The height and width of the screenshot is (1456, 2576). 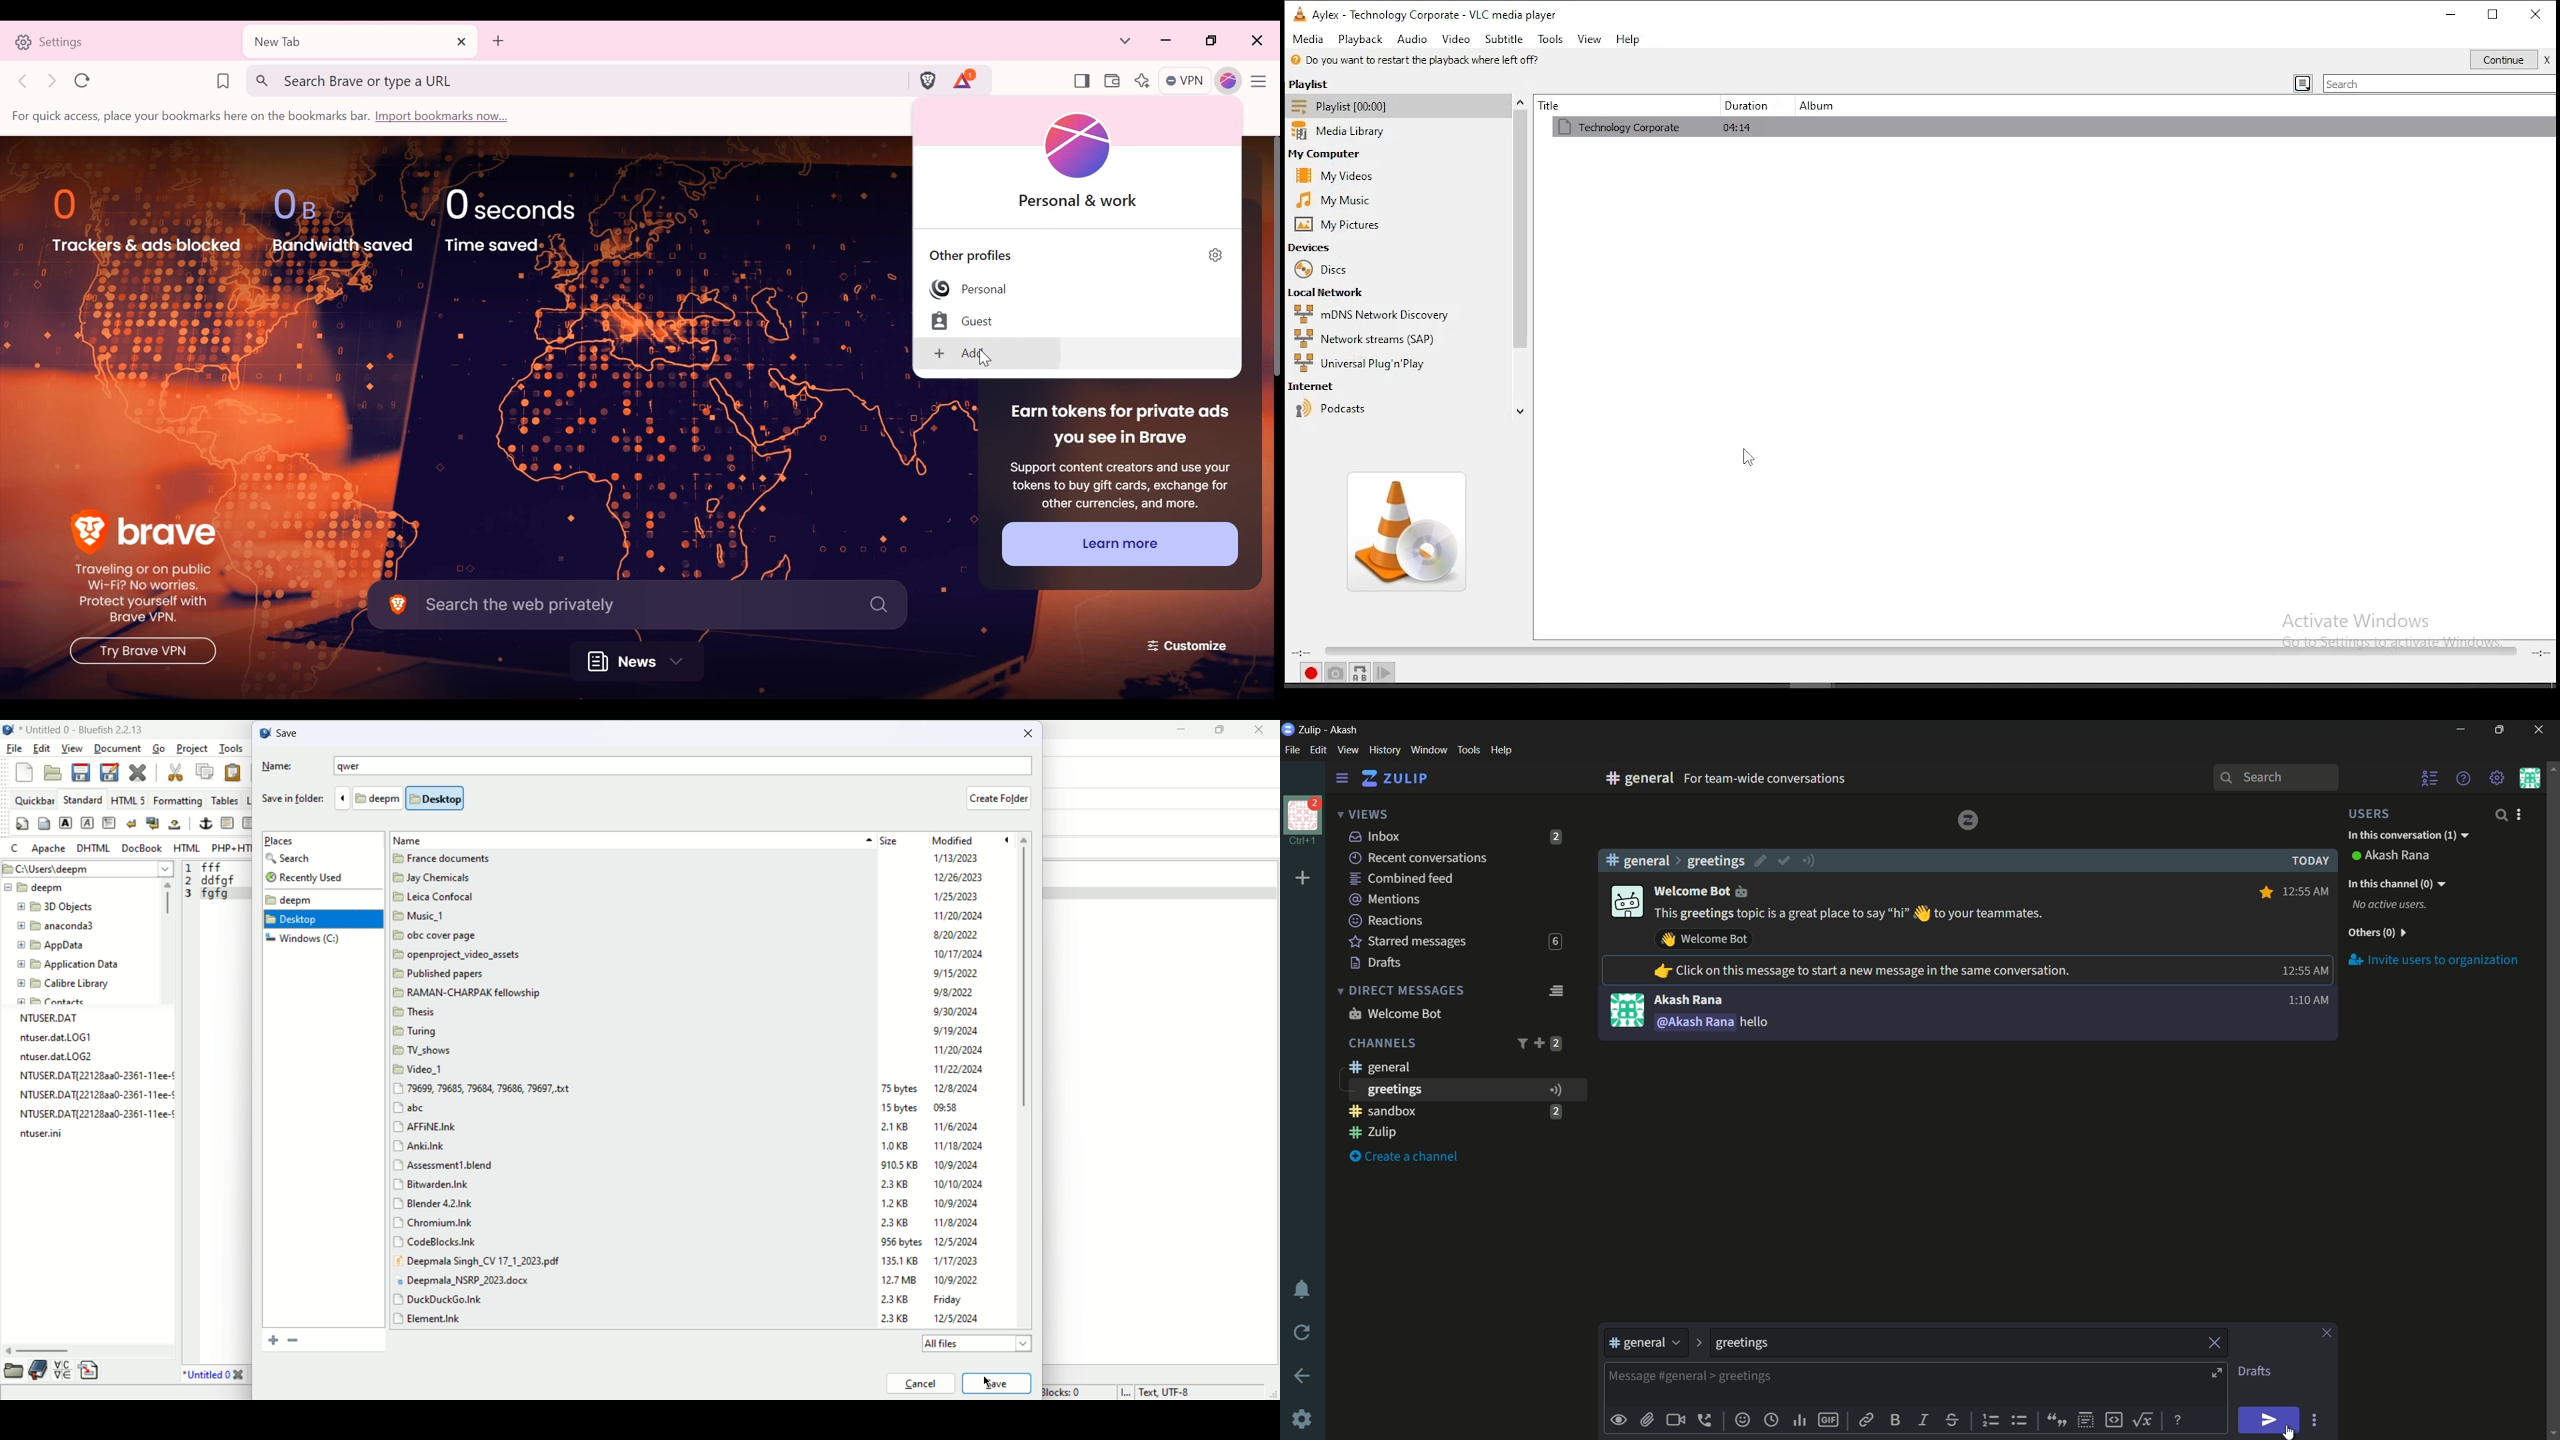 I want to click on save current file, so click(x=81, y=772).